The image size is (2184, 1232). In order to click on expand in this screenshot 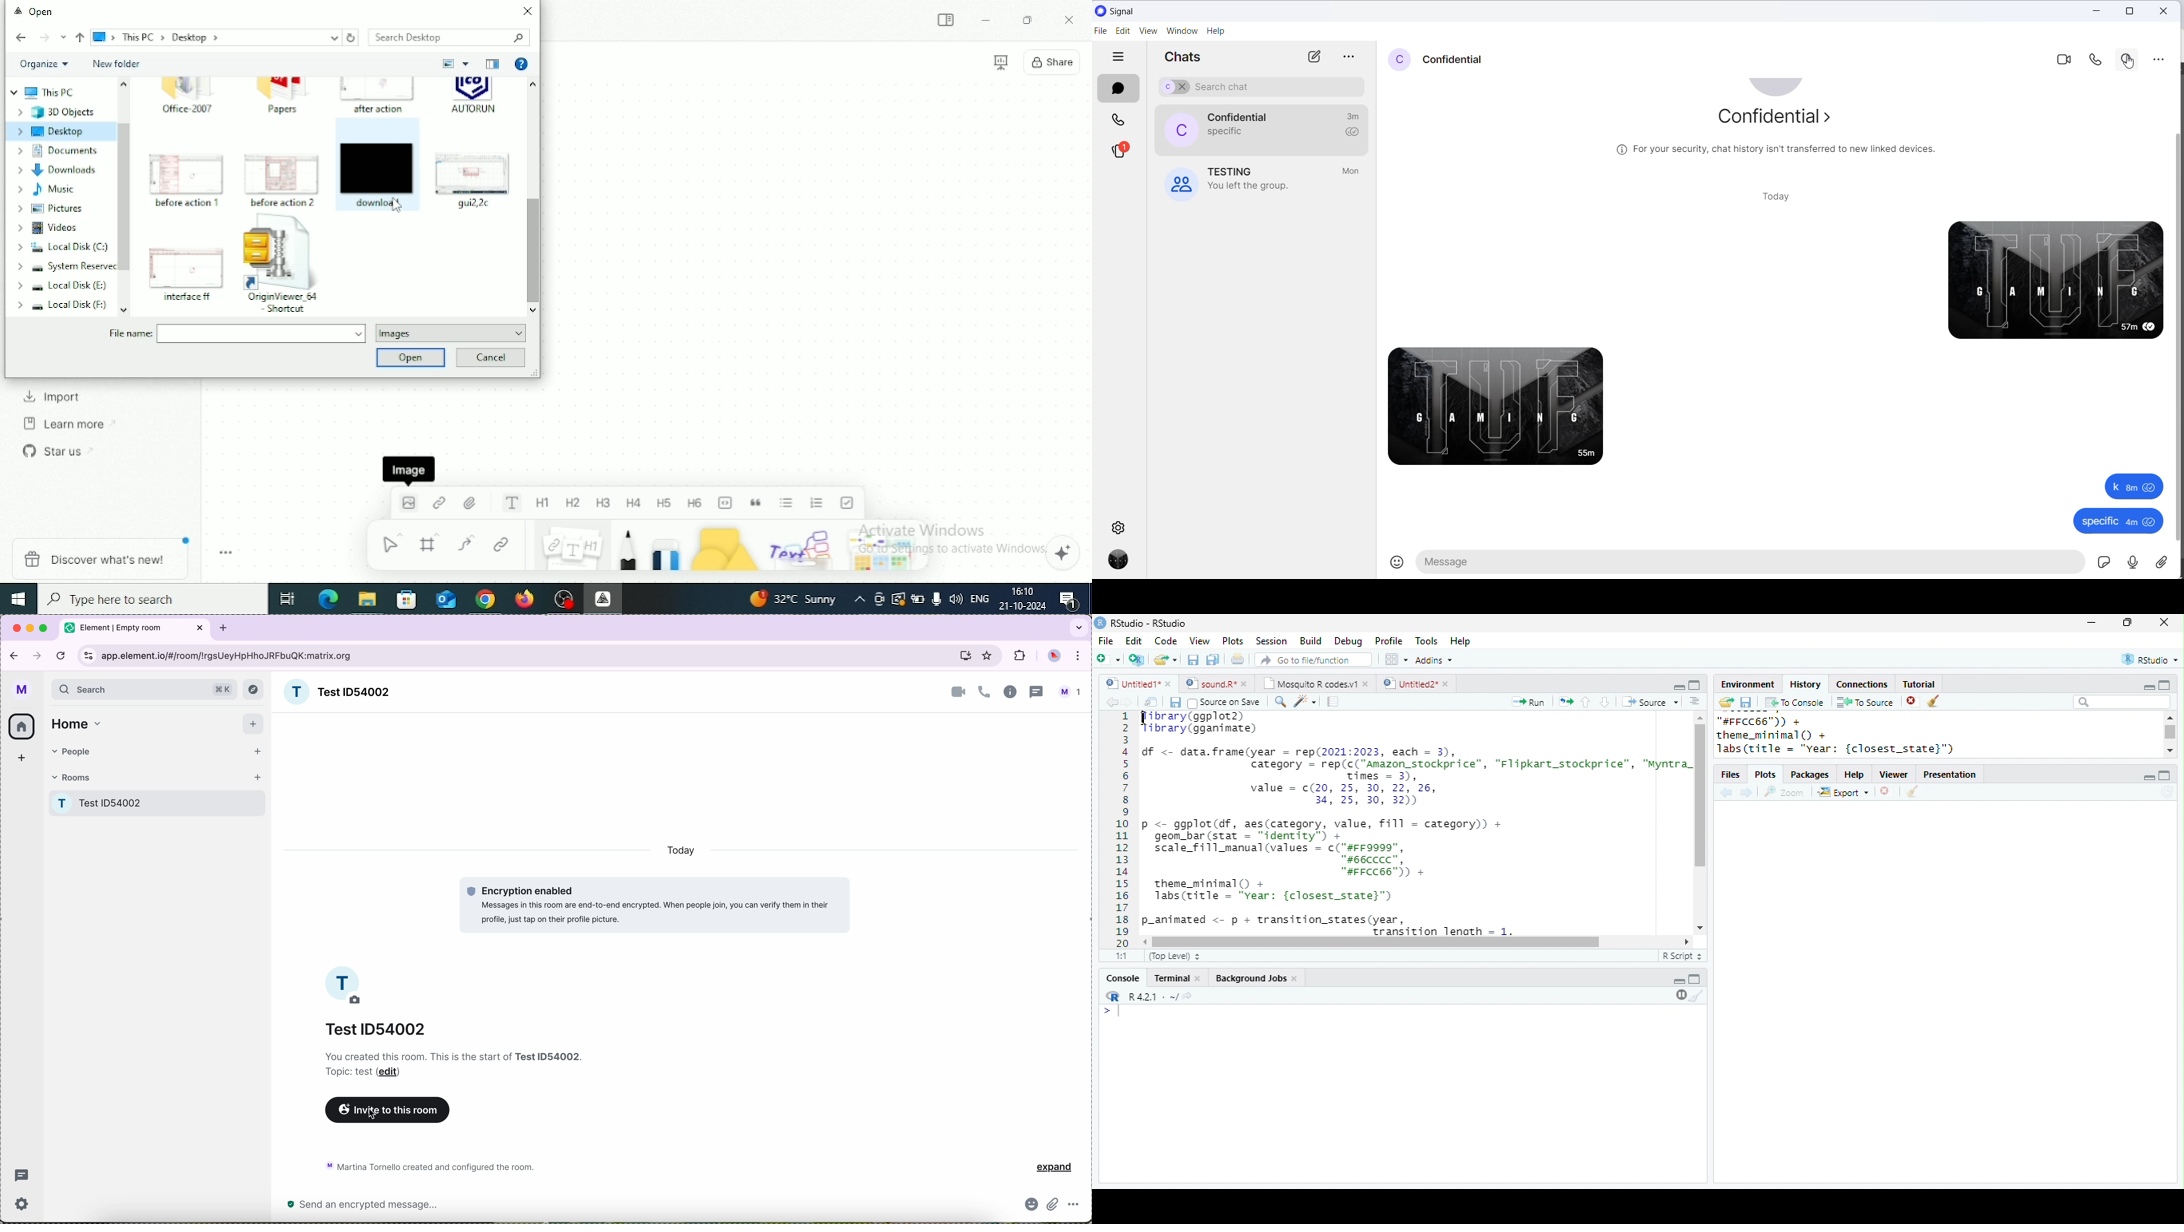, I will do `click(1051, 1167)`.